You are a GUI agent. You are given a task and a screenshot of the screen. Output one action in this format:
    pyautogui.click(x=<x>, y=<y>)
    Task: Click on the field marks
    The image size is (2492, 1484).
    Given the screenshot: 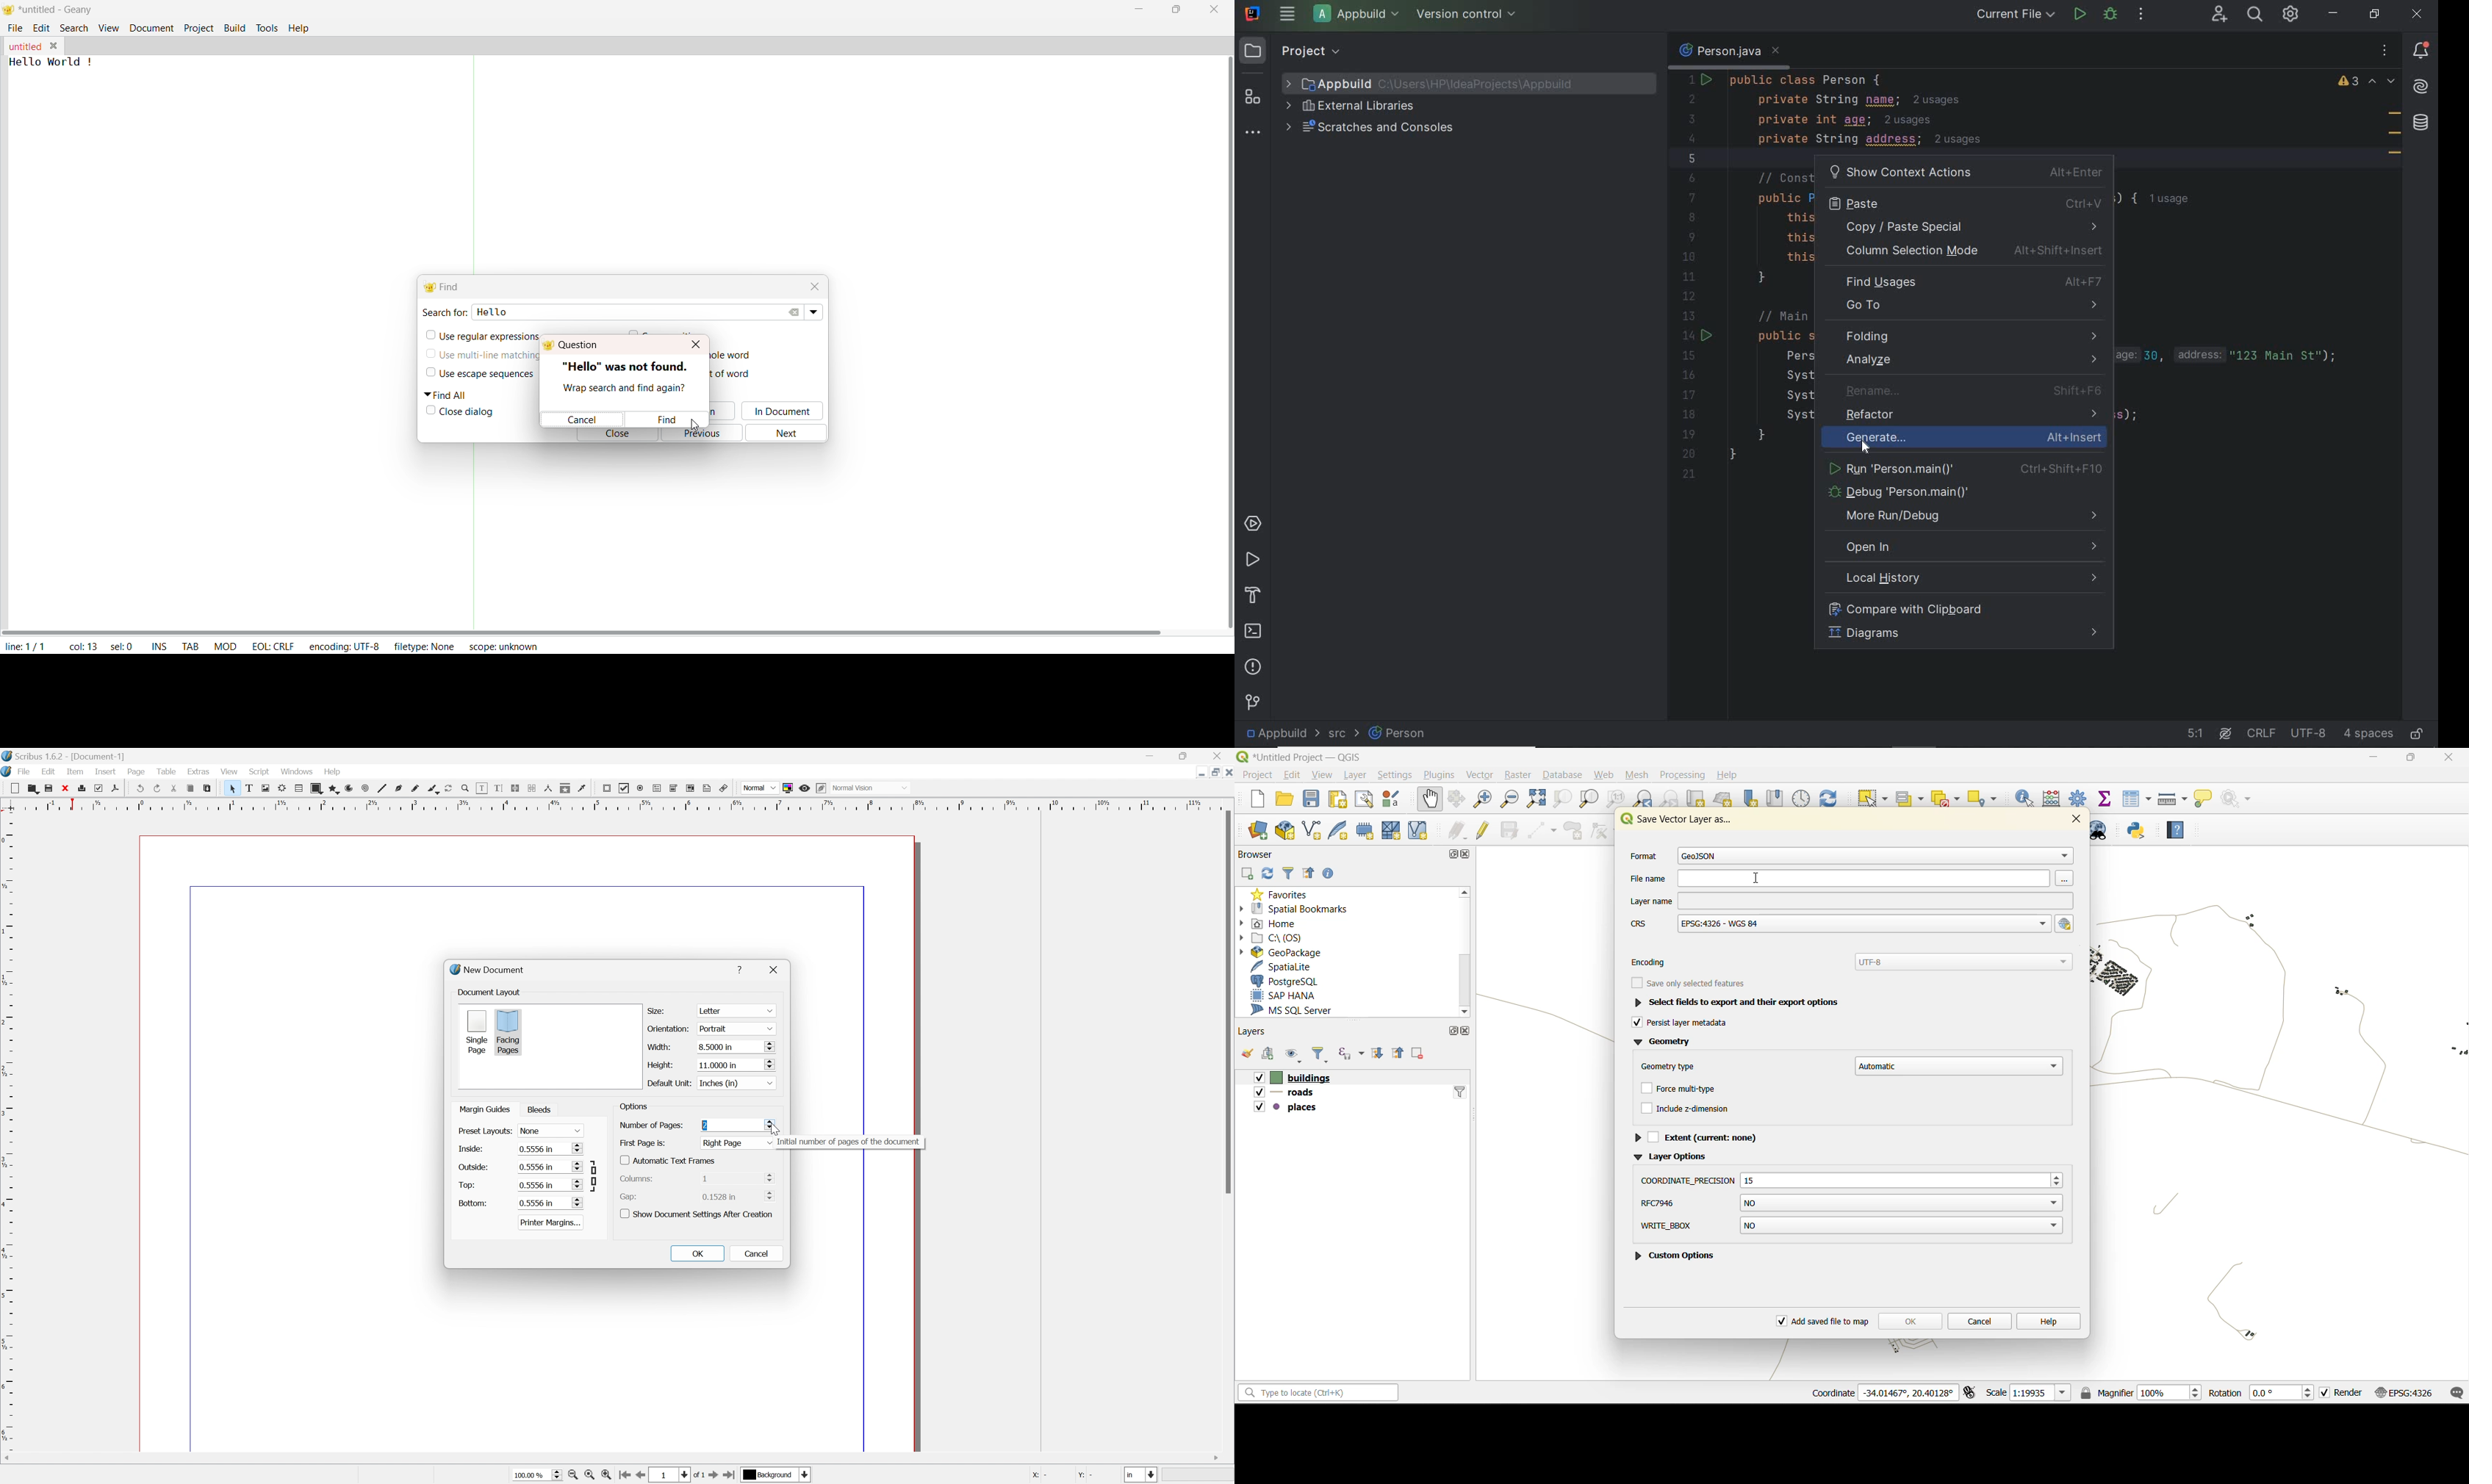 What is the action you would take?
    pyautogui.click(x=2395, y=135)
    